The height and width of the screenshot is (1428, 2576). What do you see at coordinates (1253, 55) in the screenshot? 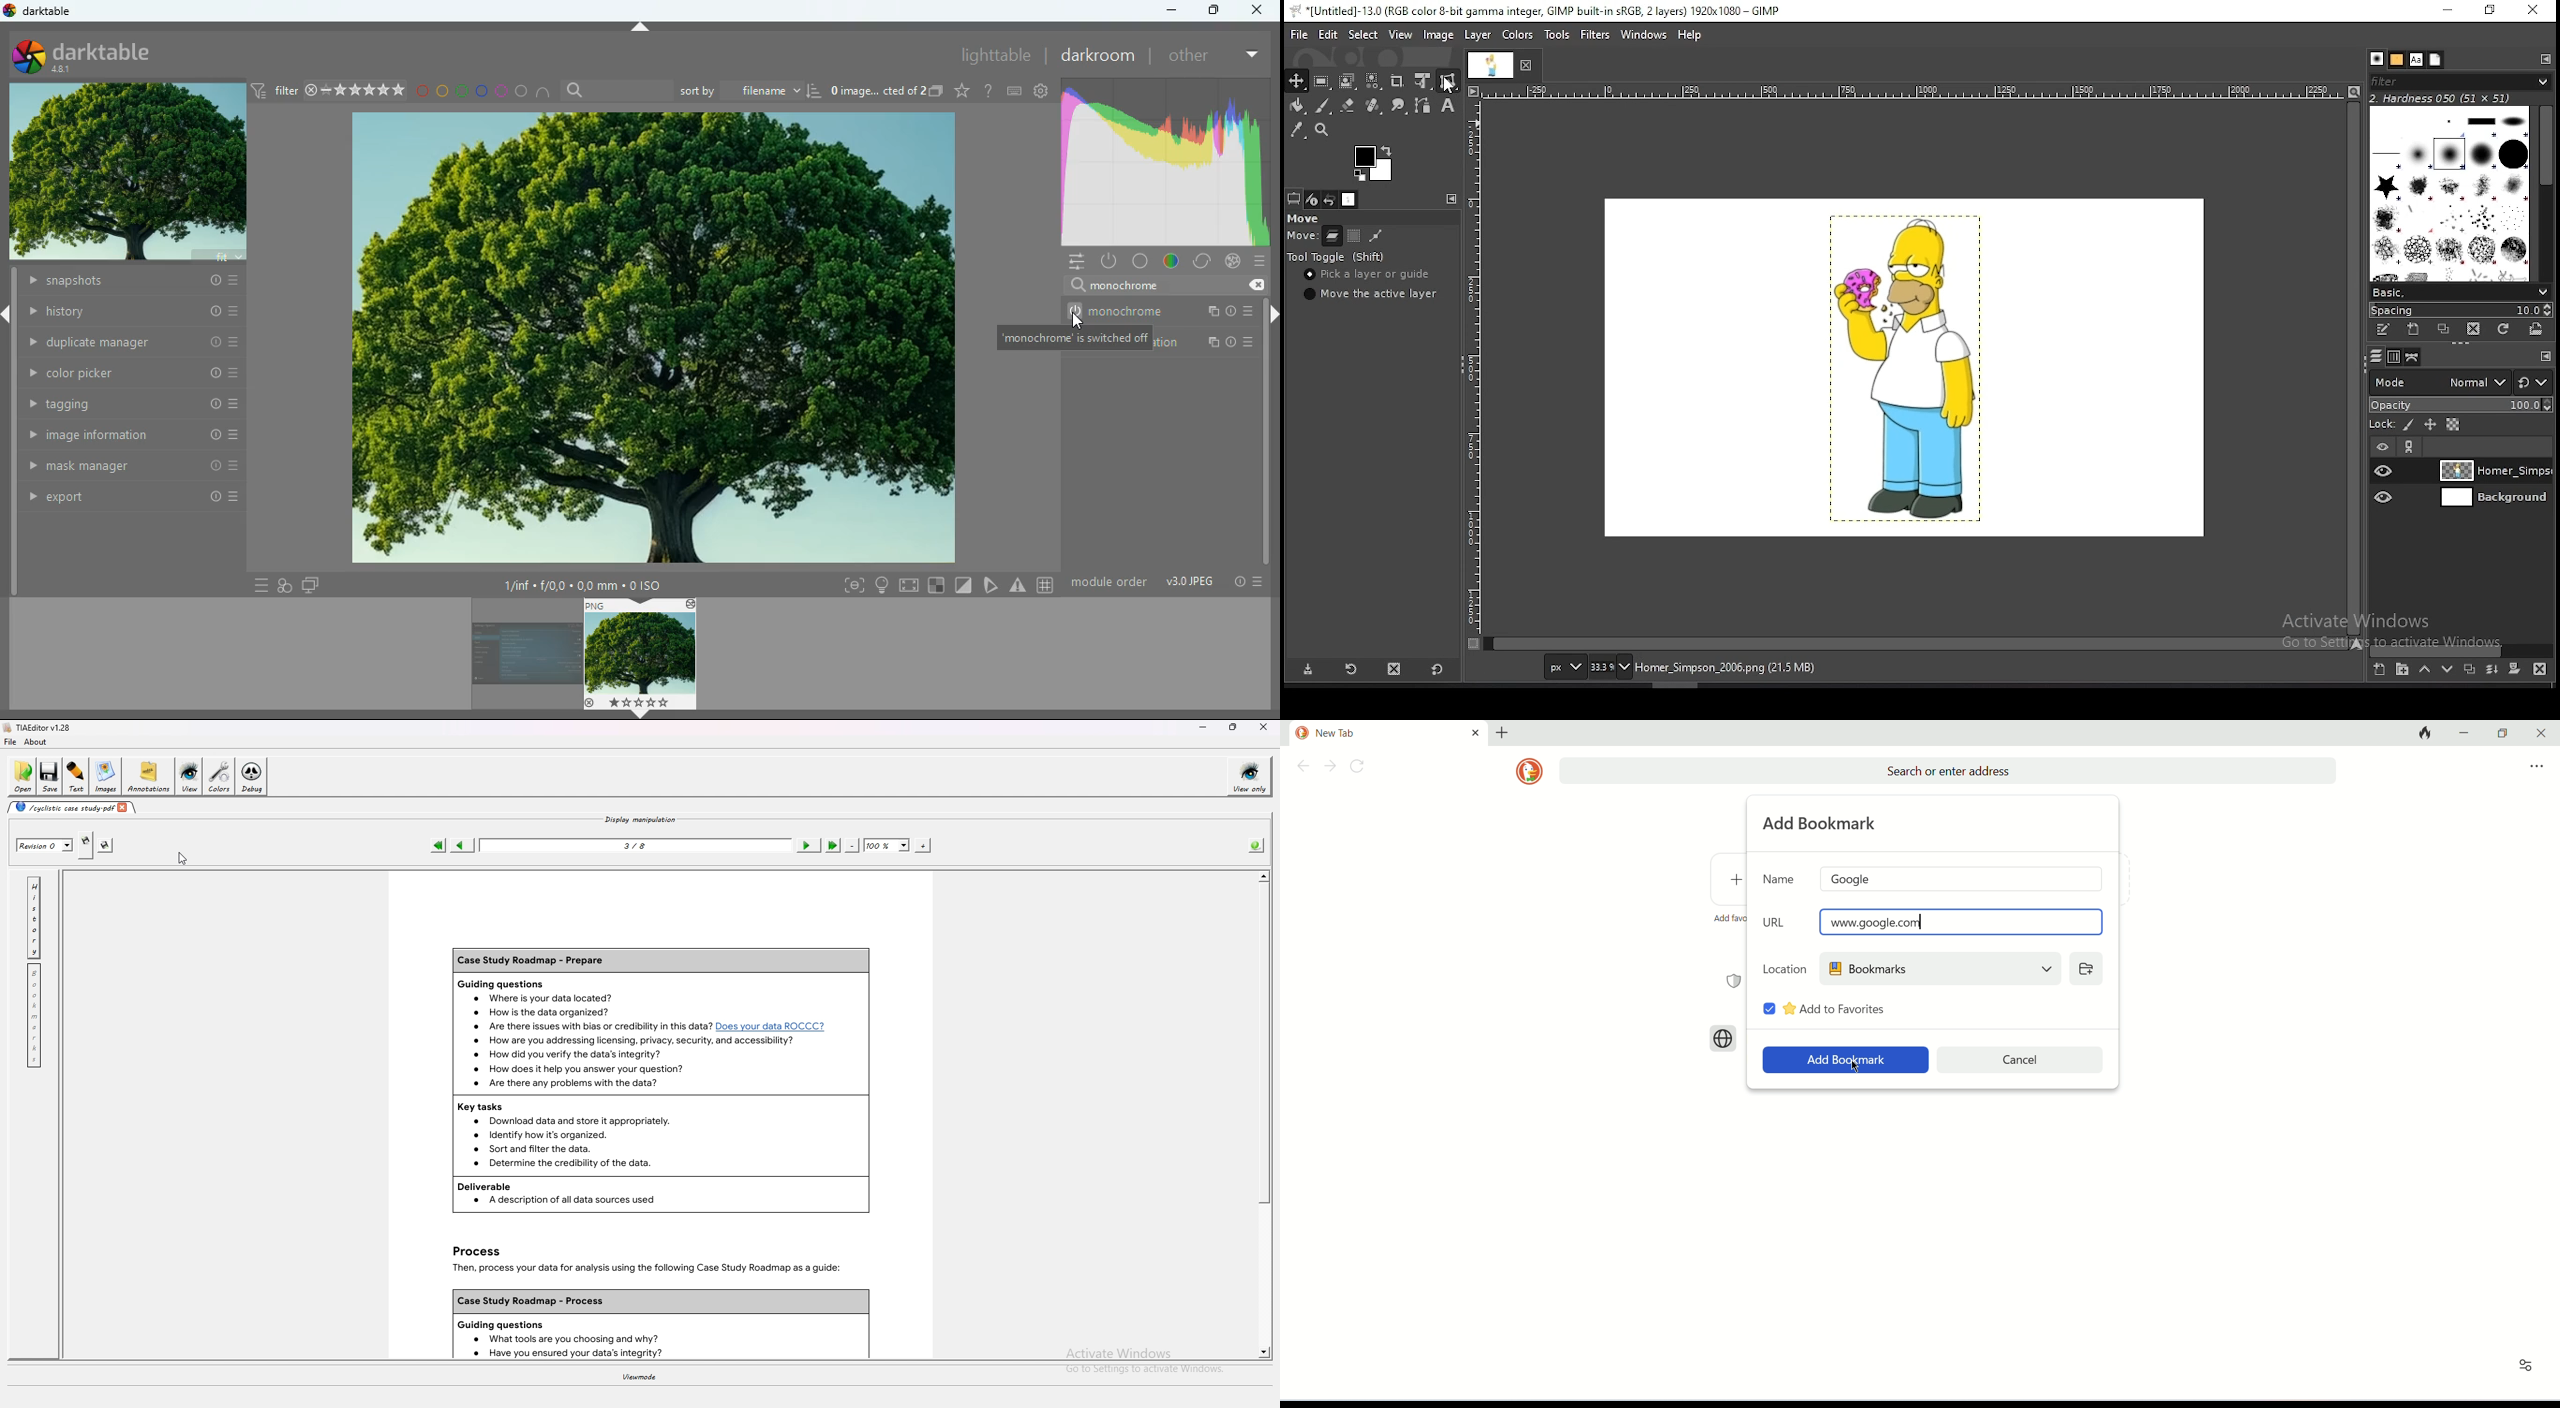
I see `more` at bounding box center [1253, 55].